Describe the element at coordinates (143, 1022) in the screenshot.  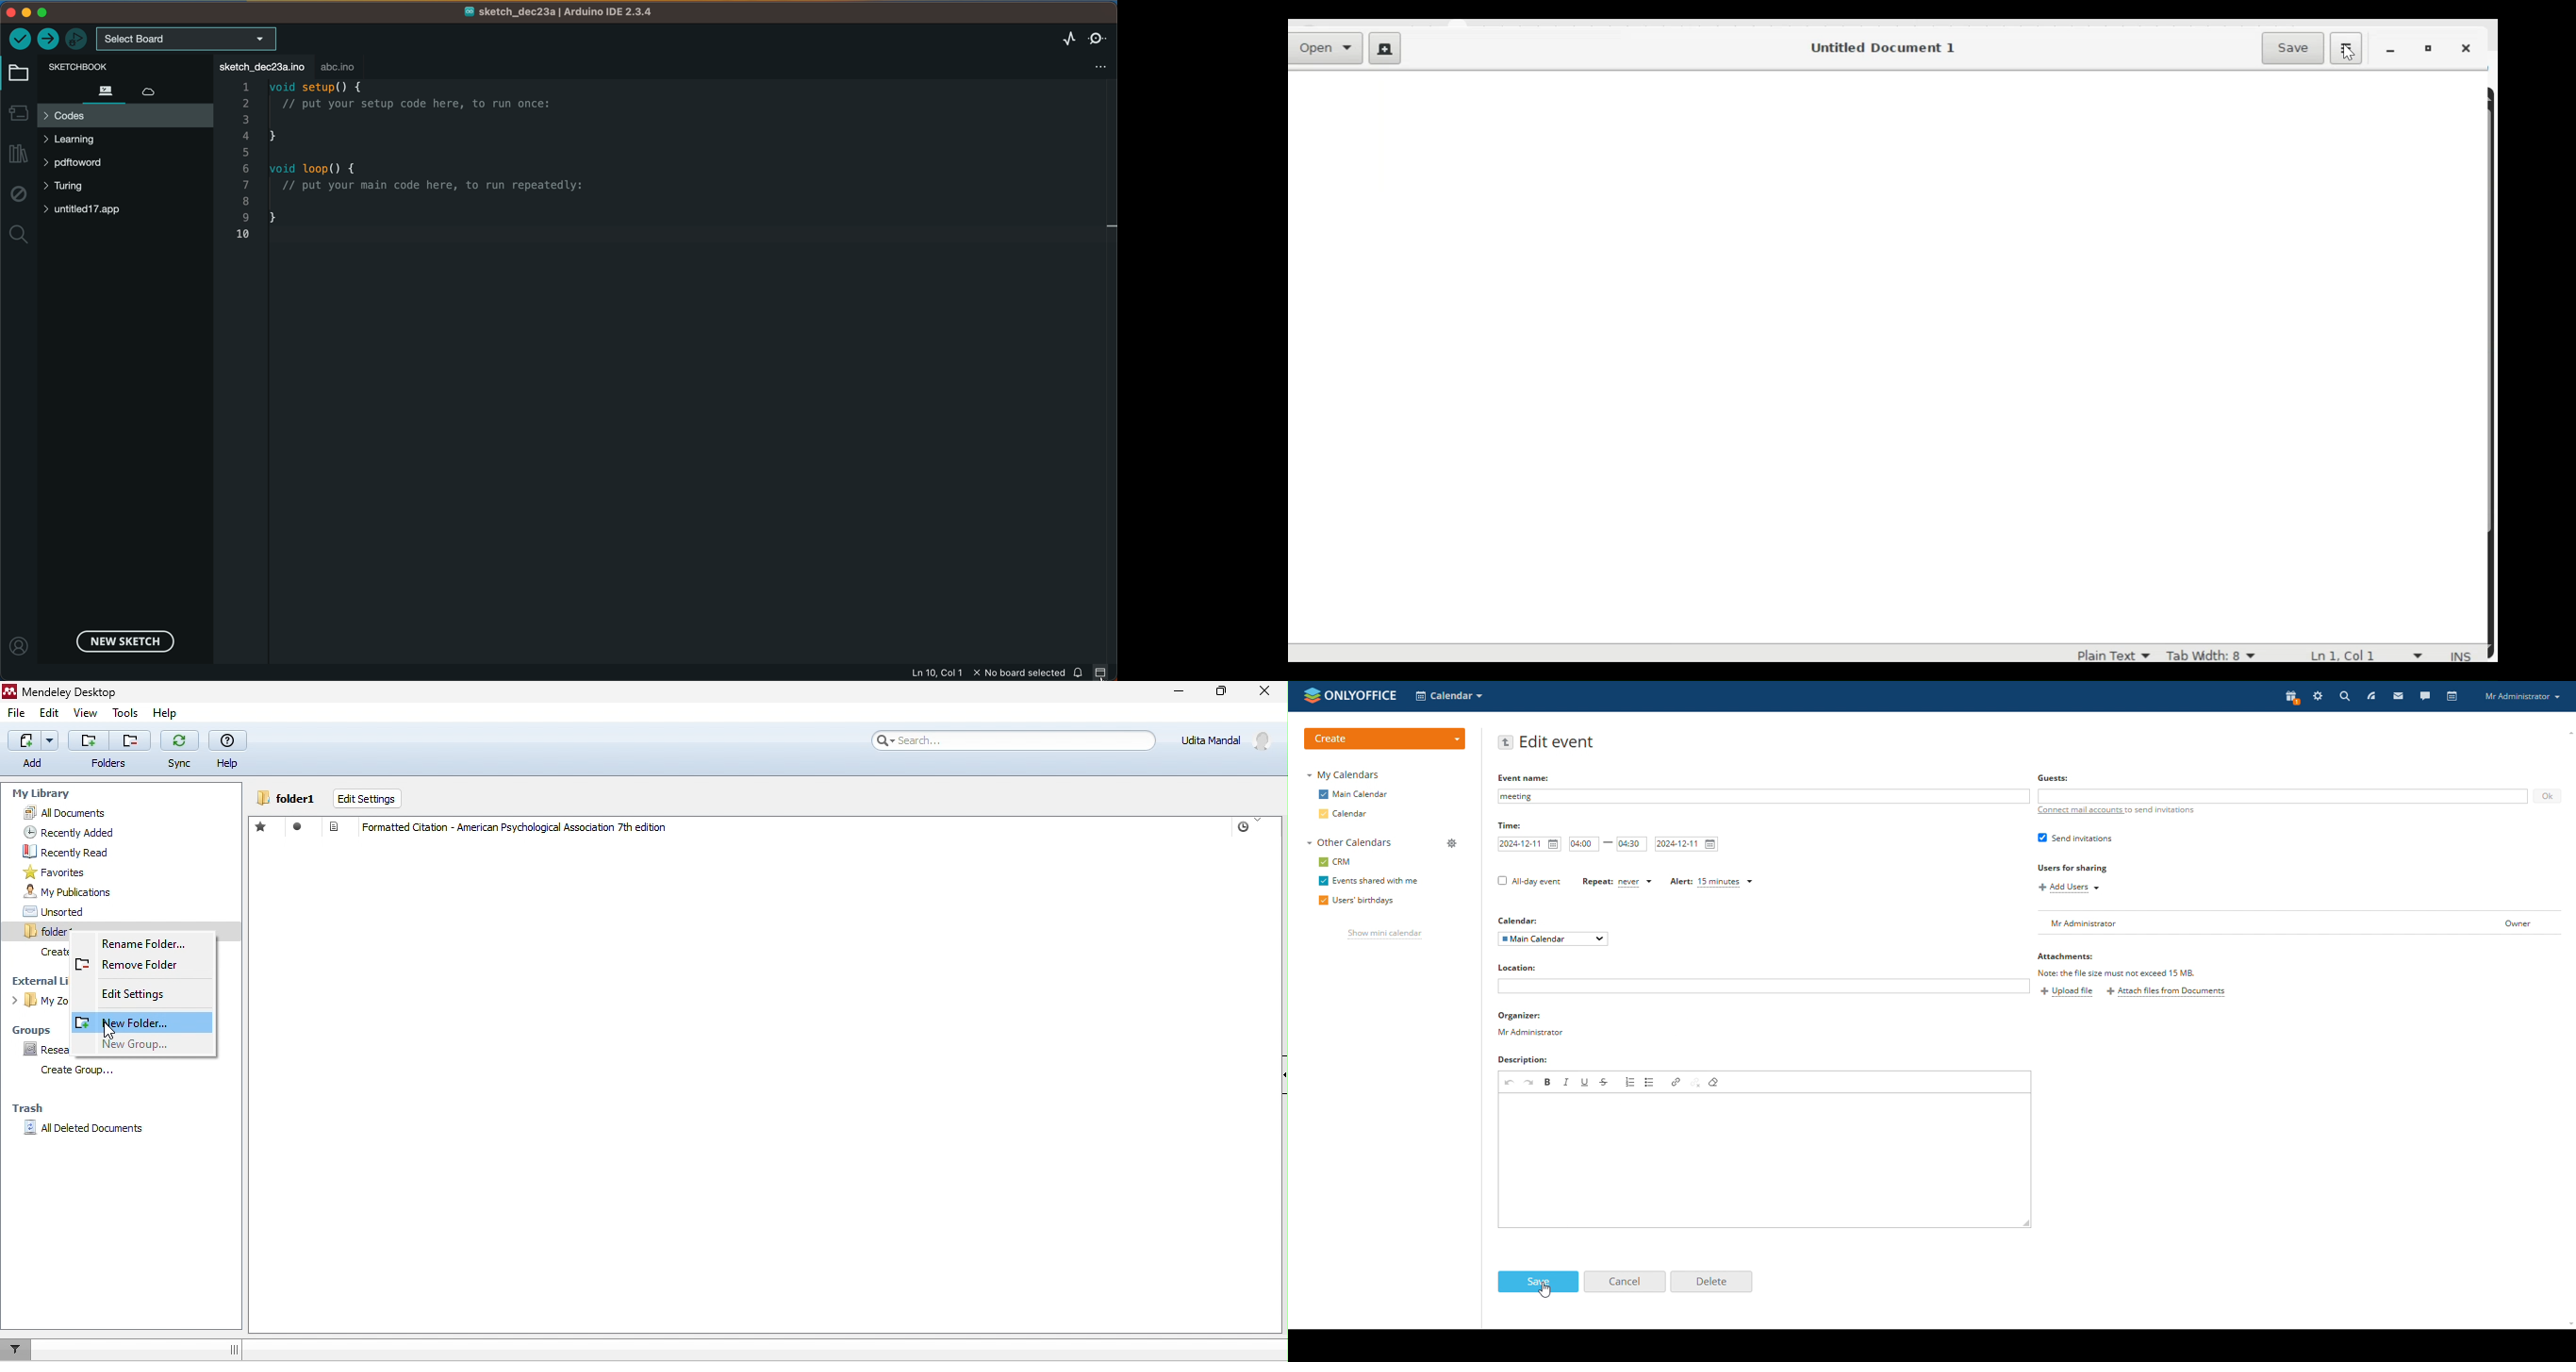
I see `new folder` at that location.